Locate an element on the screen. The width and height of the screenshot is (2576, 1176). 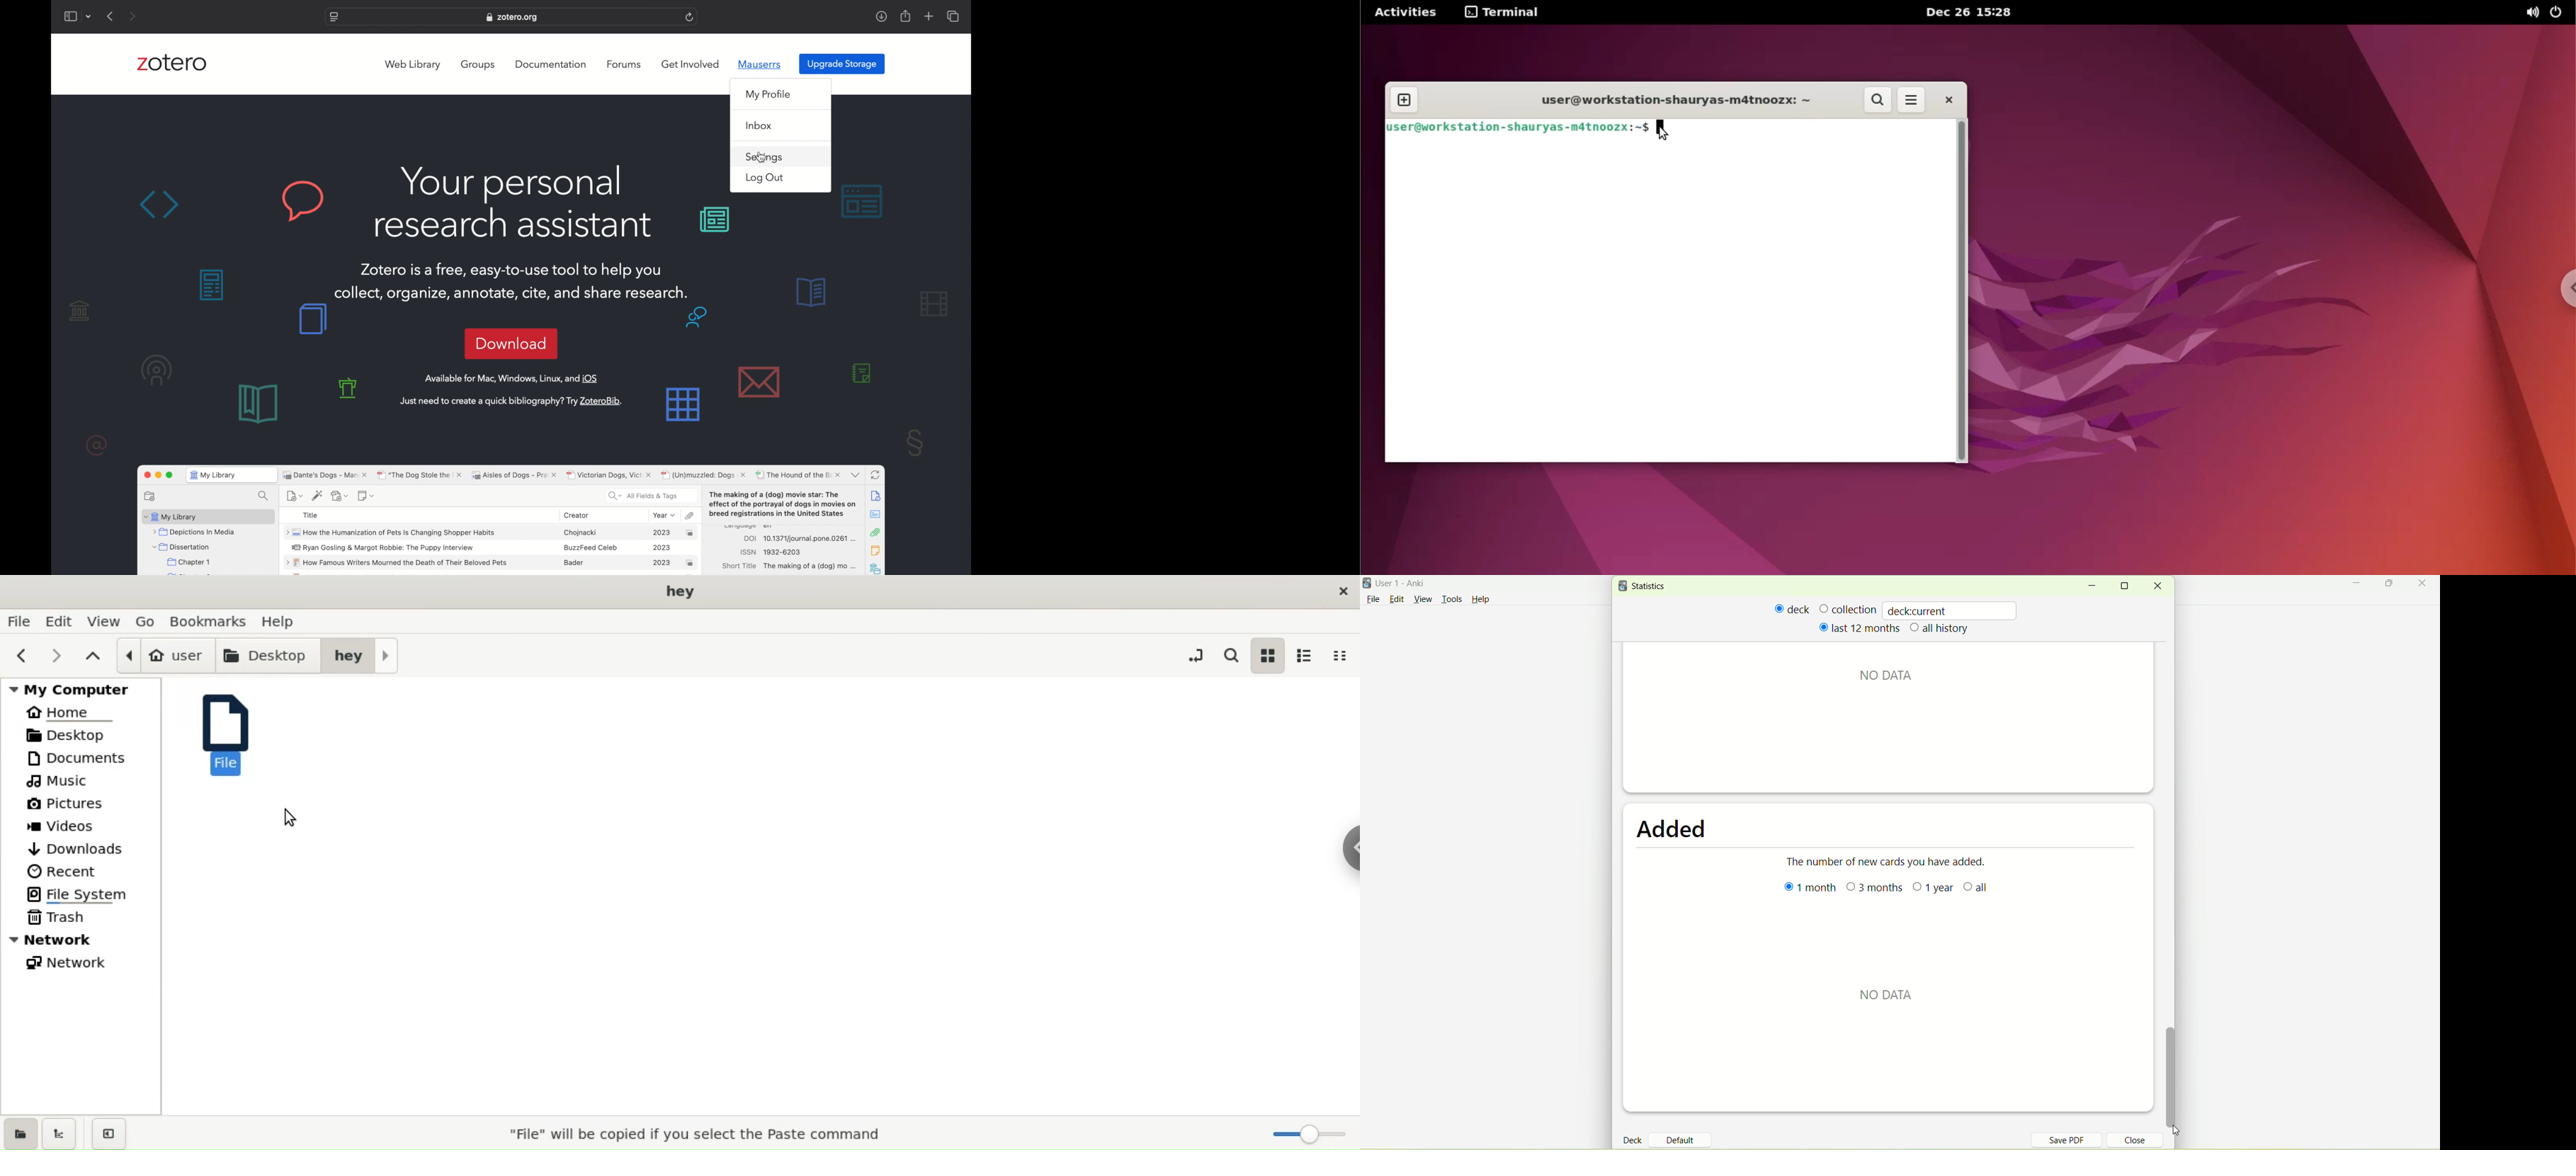
web library is located at coordinates (412, 65).